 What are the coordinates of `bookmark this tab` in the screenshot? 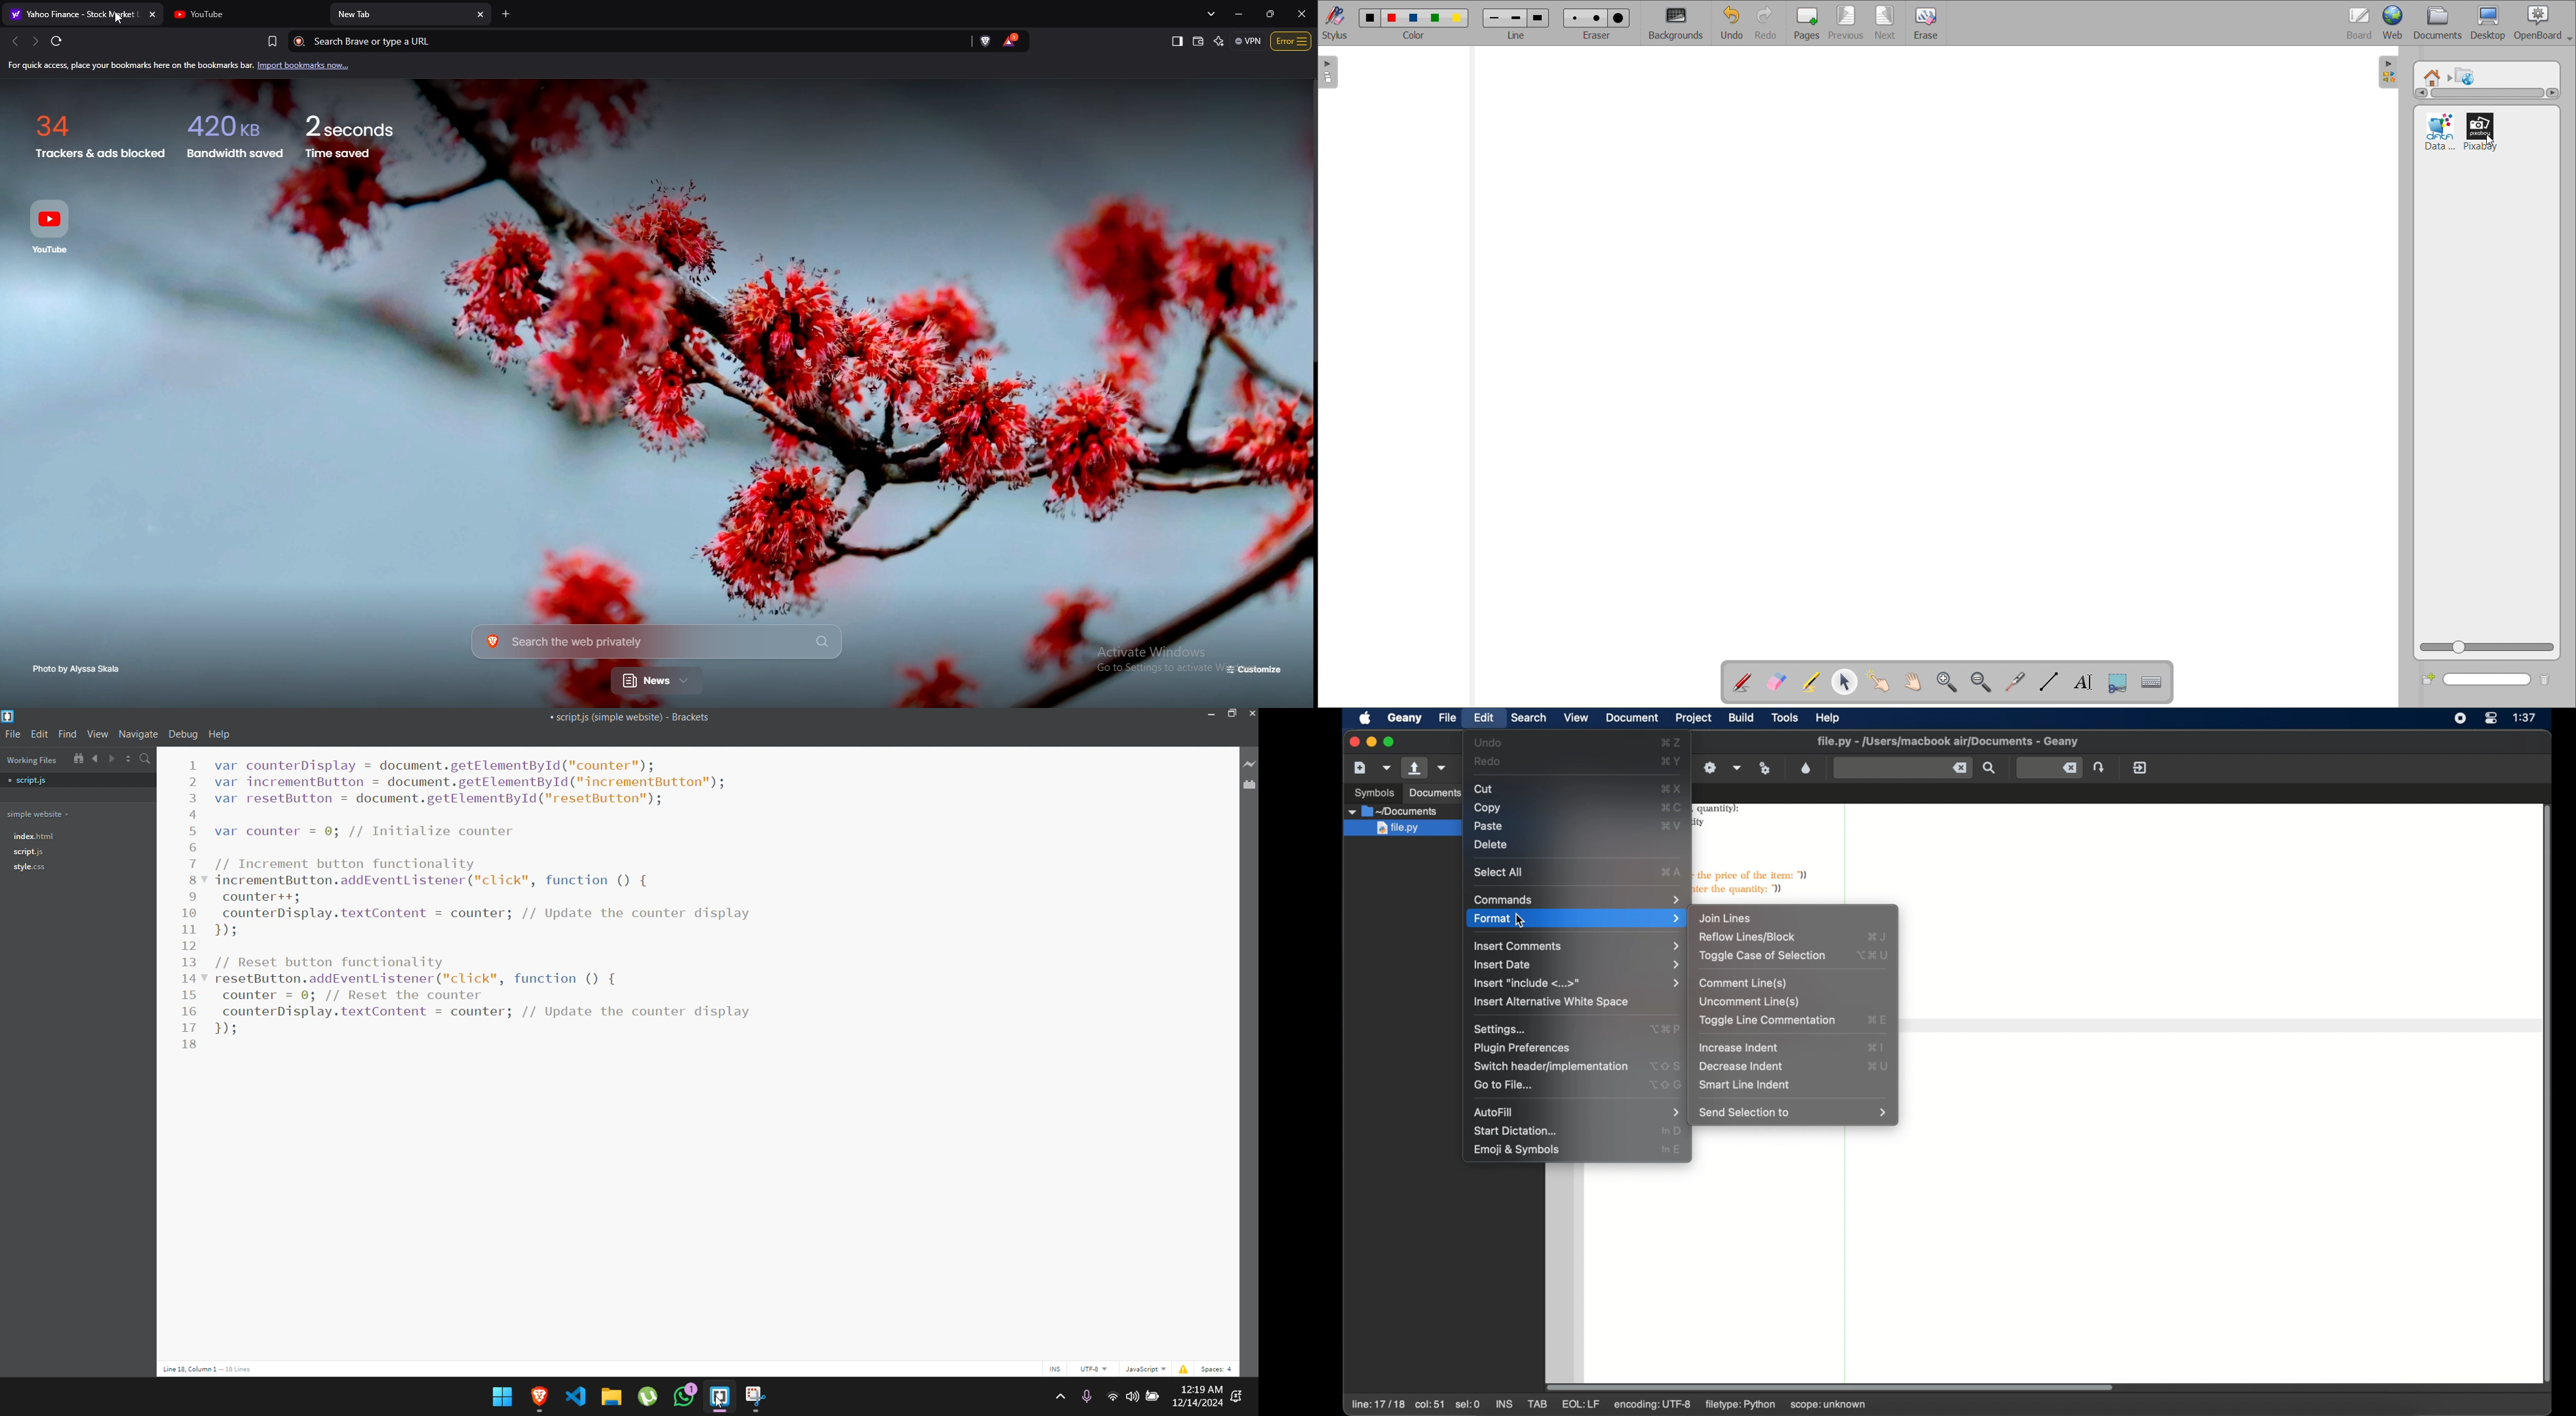 It's located at (272, 40).